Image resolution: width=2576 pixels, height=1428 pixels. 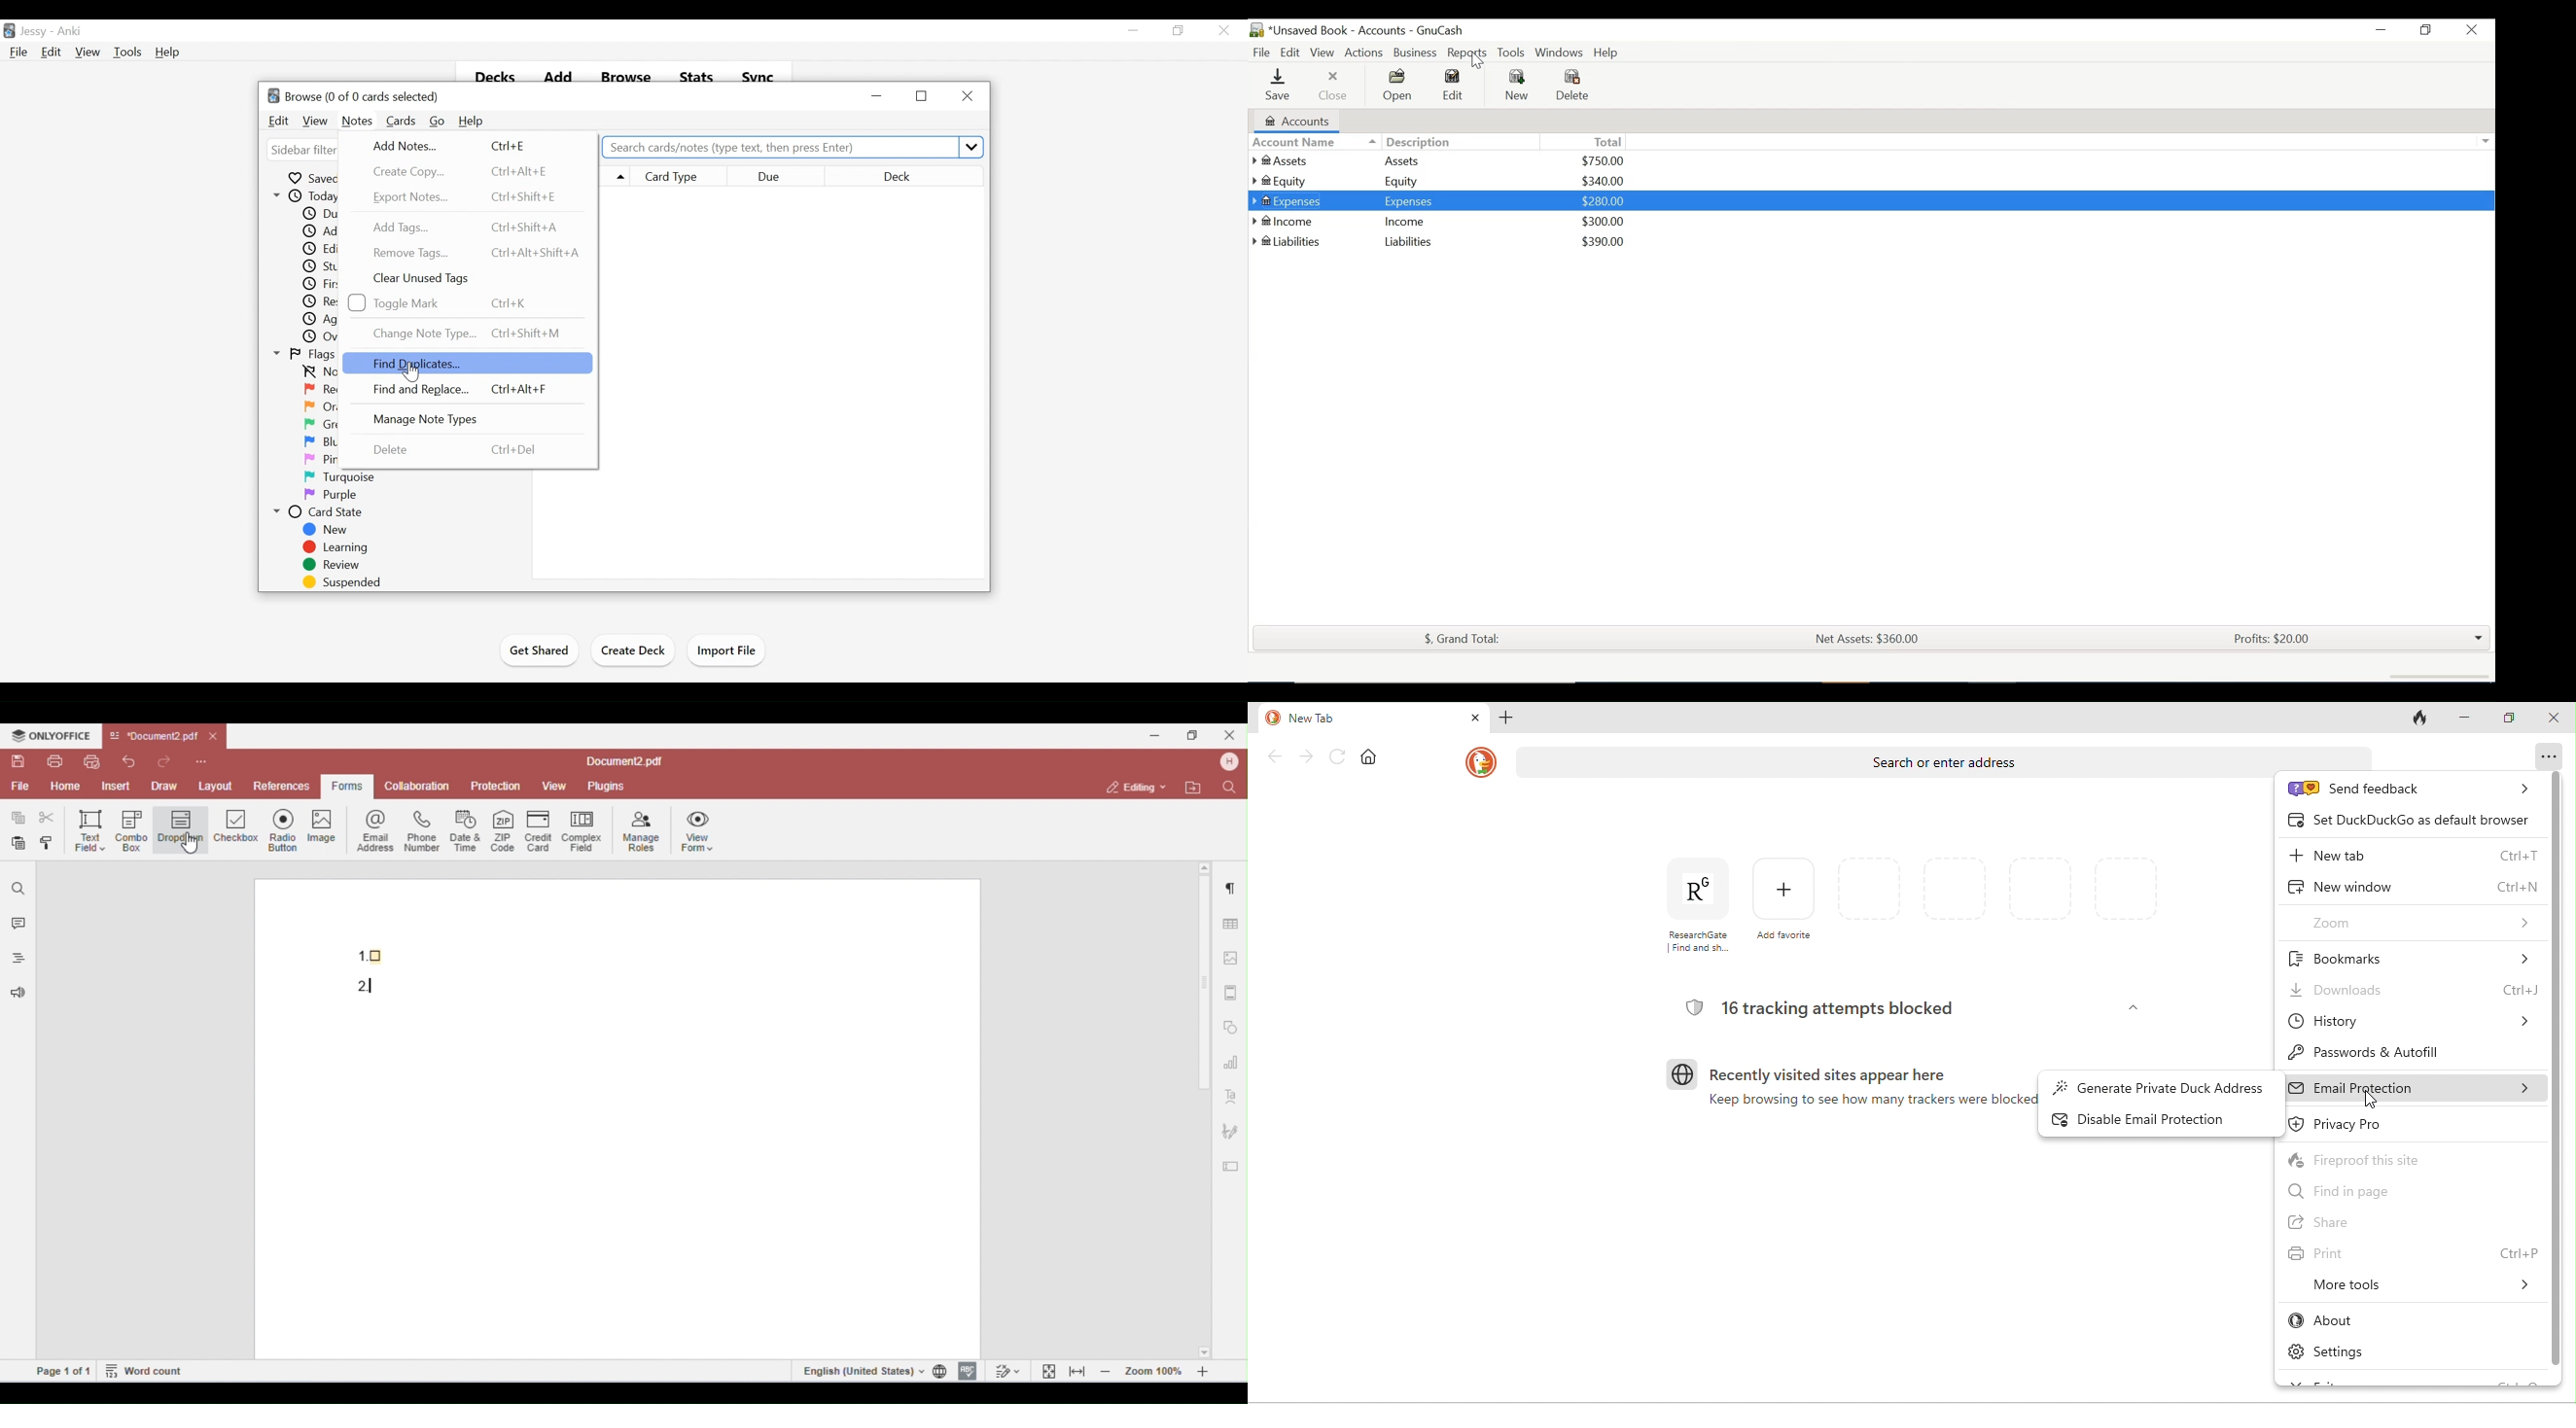 What do you see at coordinates (326, 442) in the screenshot?
I see `Blue` at bounding box center [326, 442].